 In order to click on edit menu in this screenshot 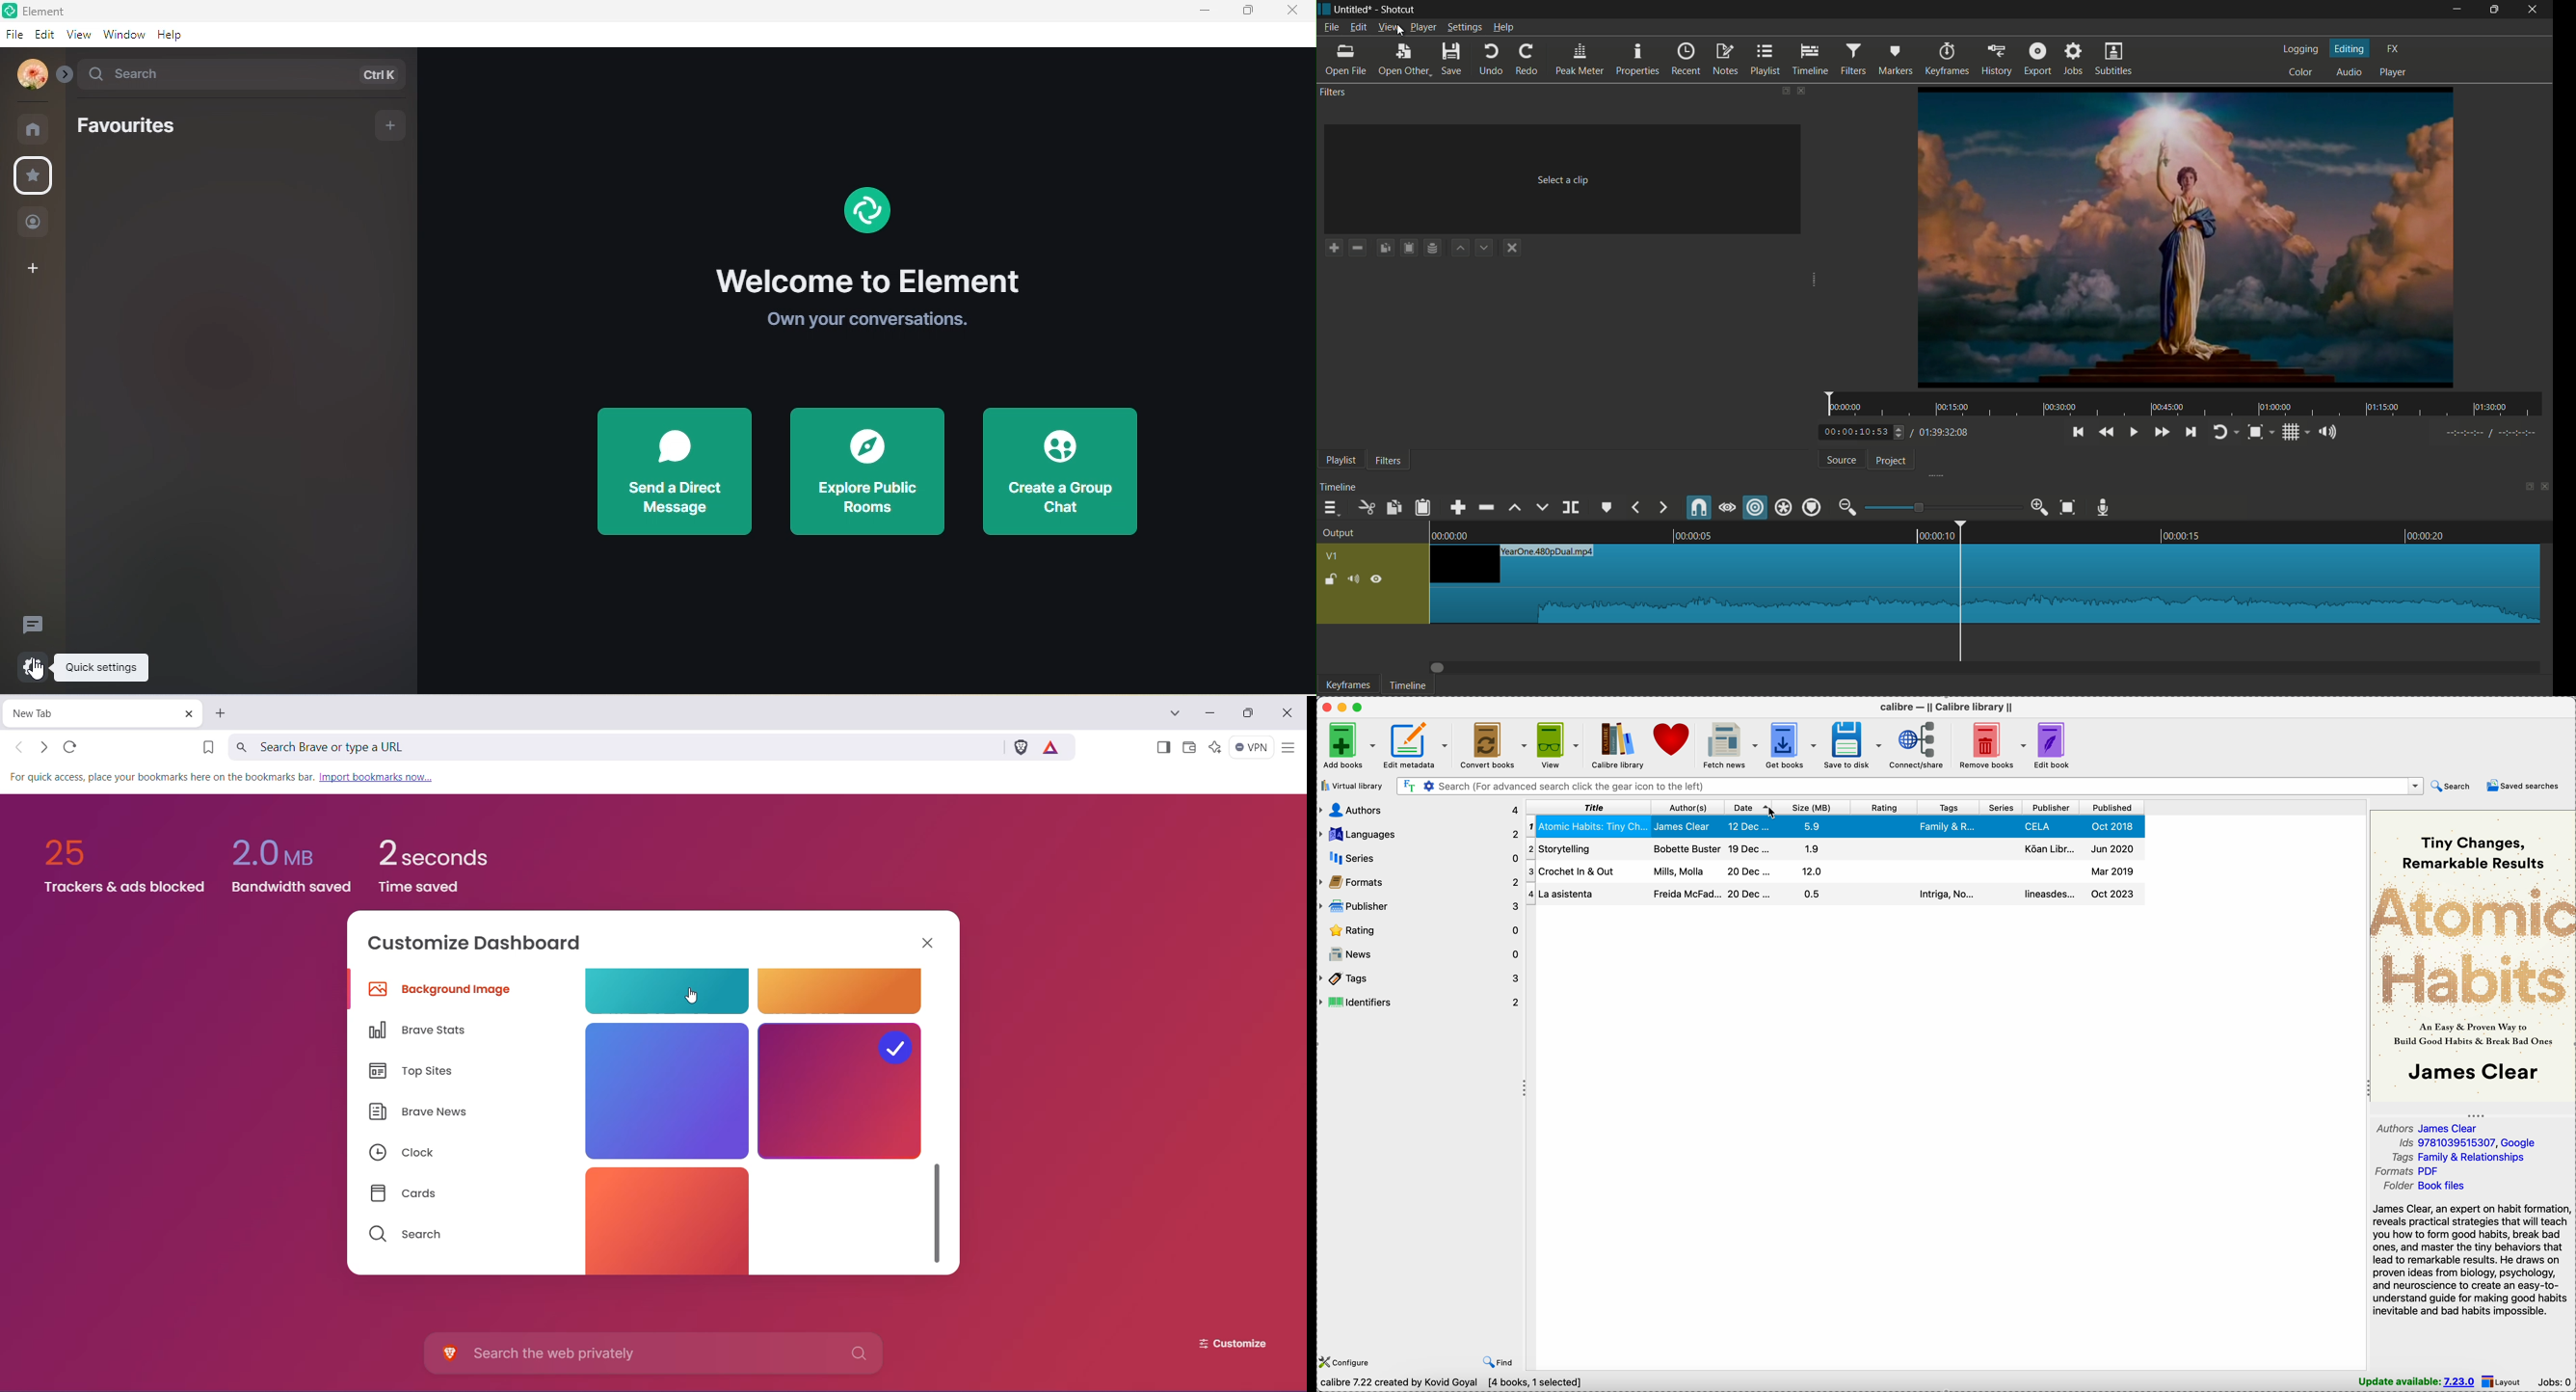, I will do `click(1358, 27)`.